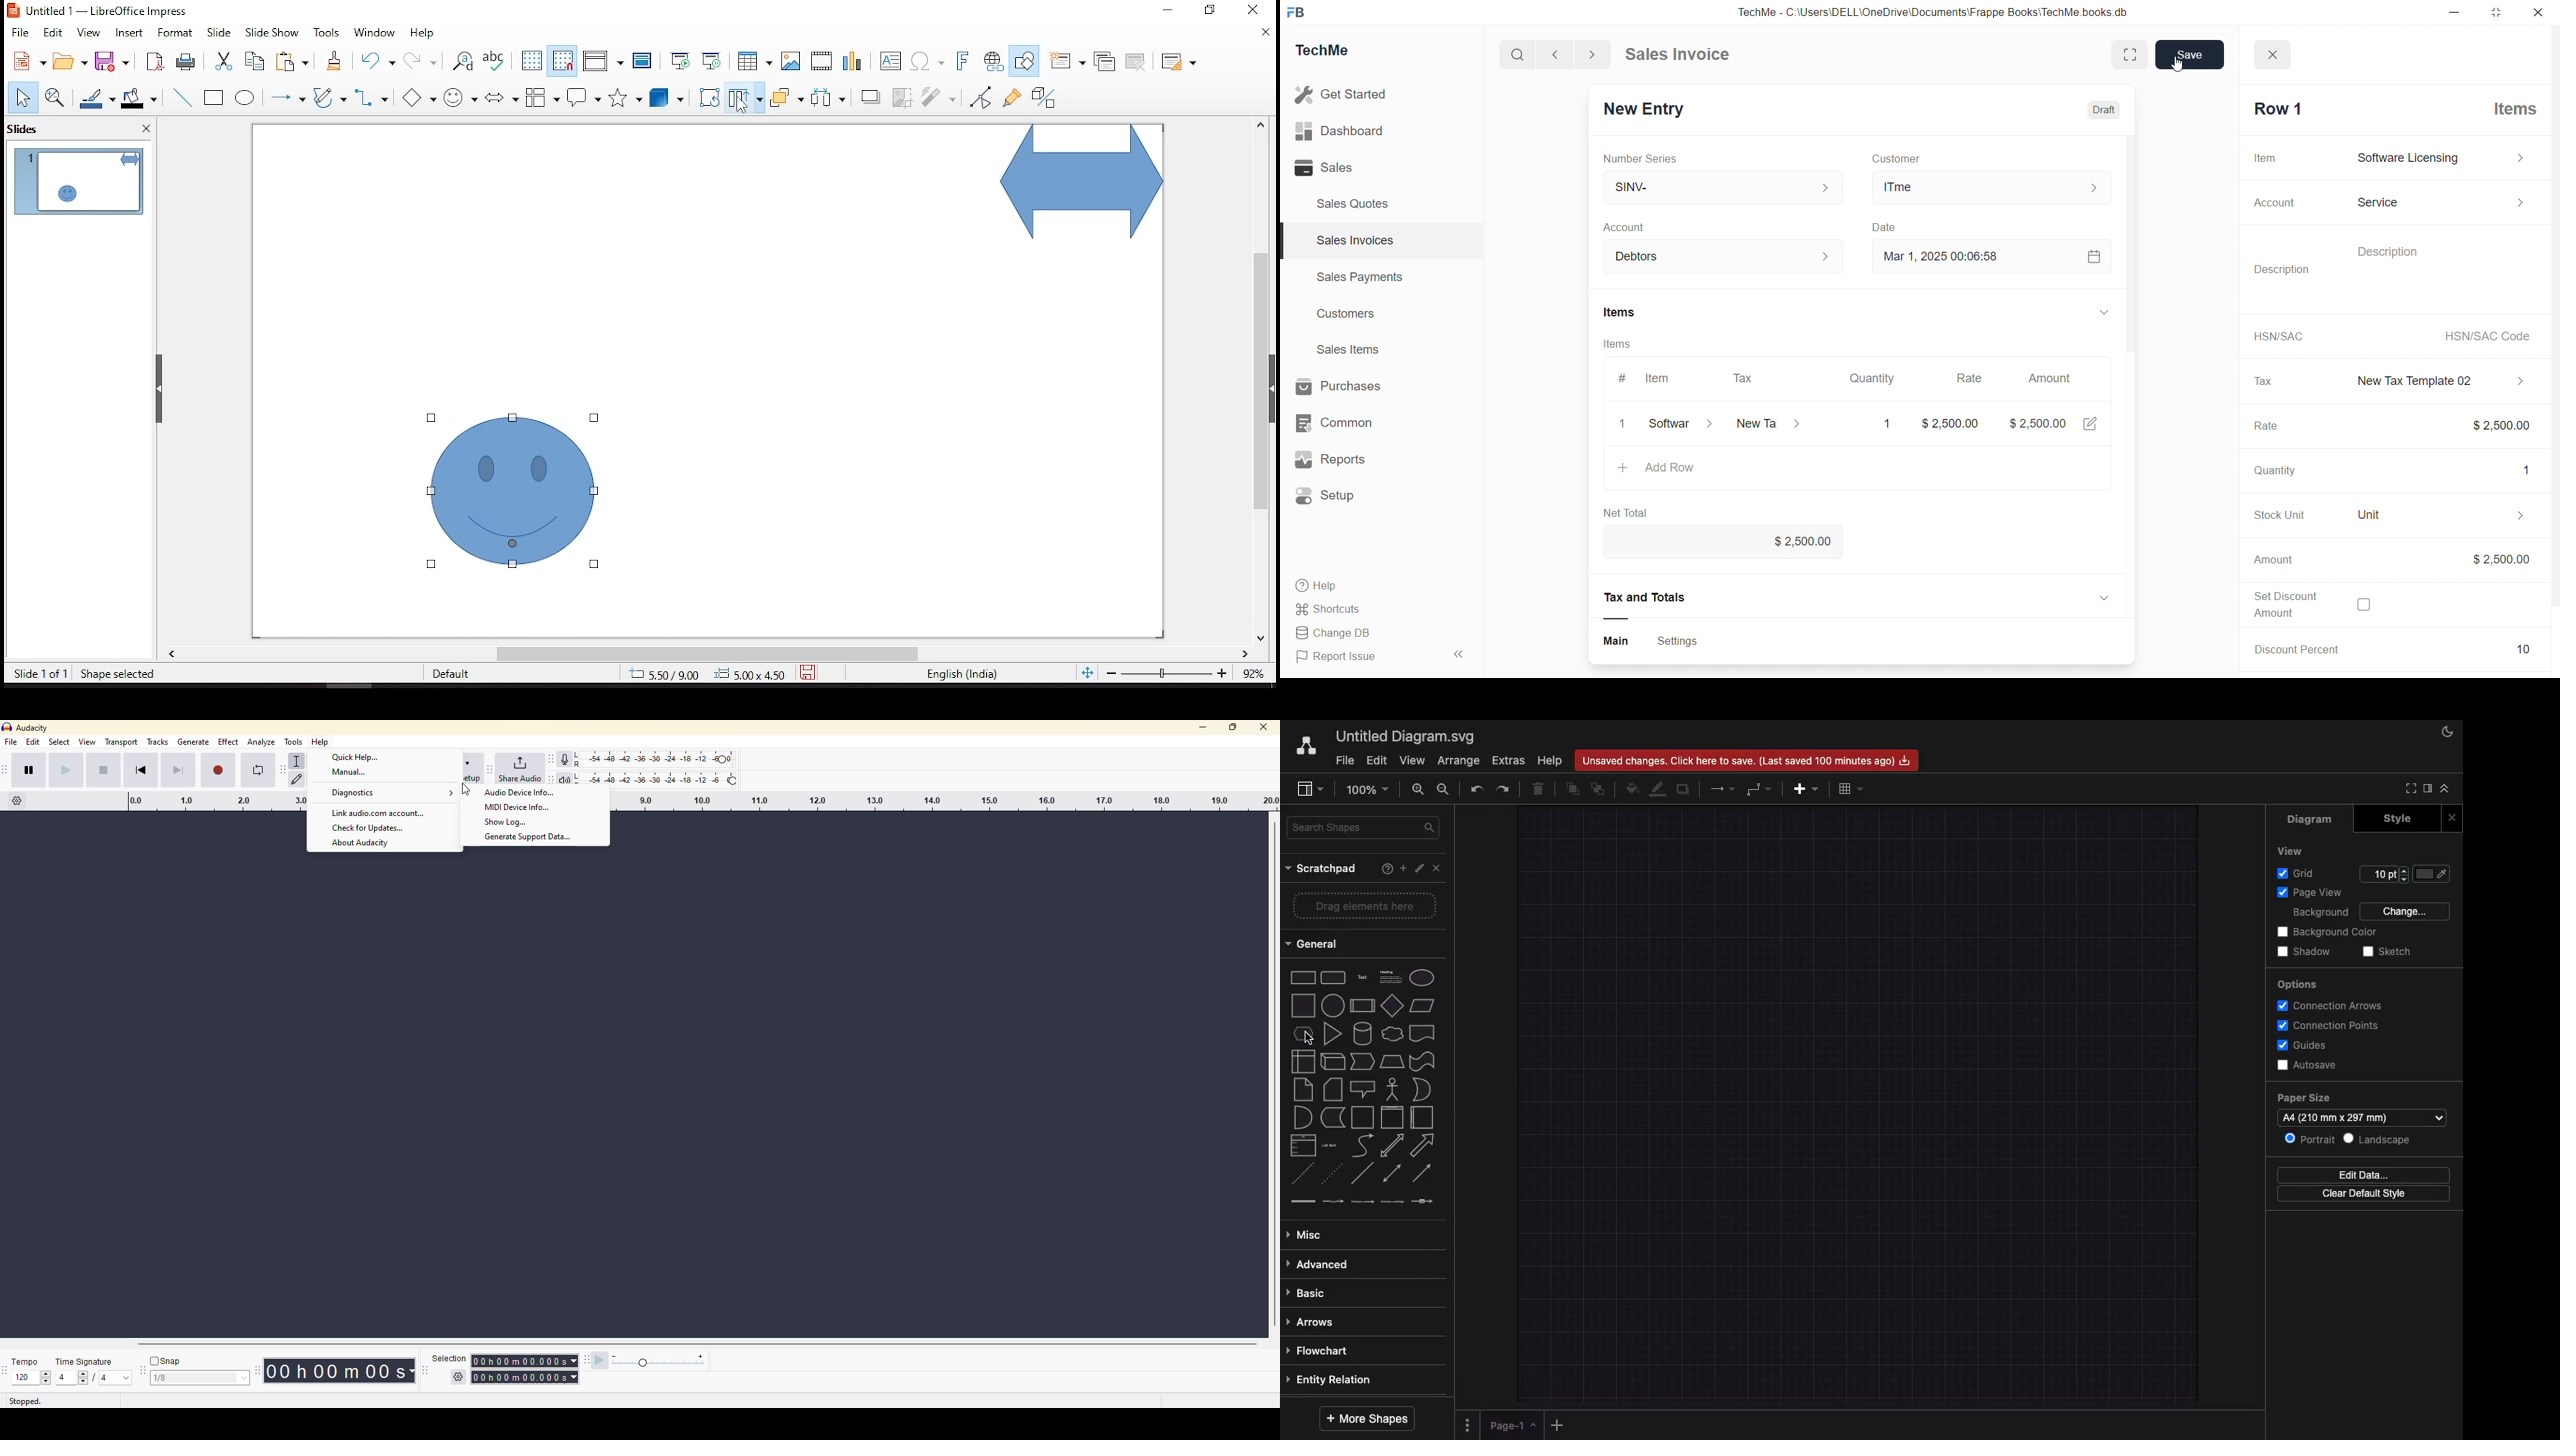  I want to click on symbol shapes, so click(463, 96).